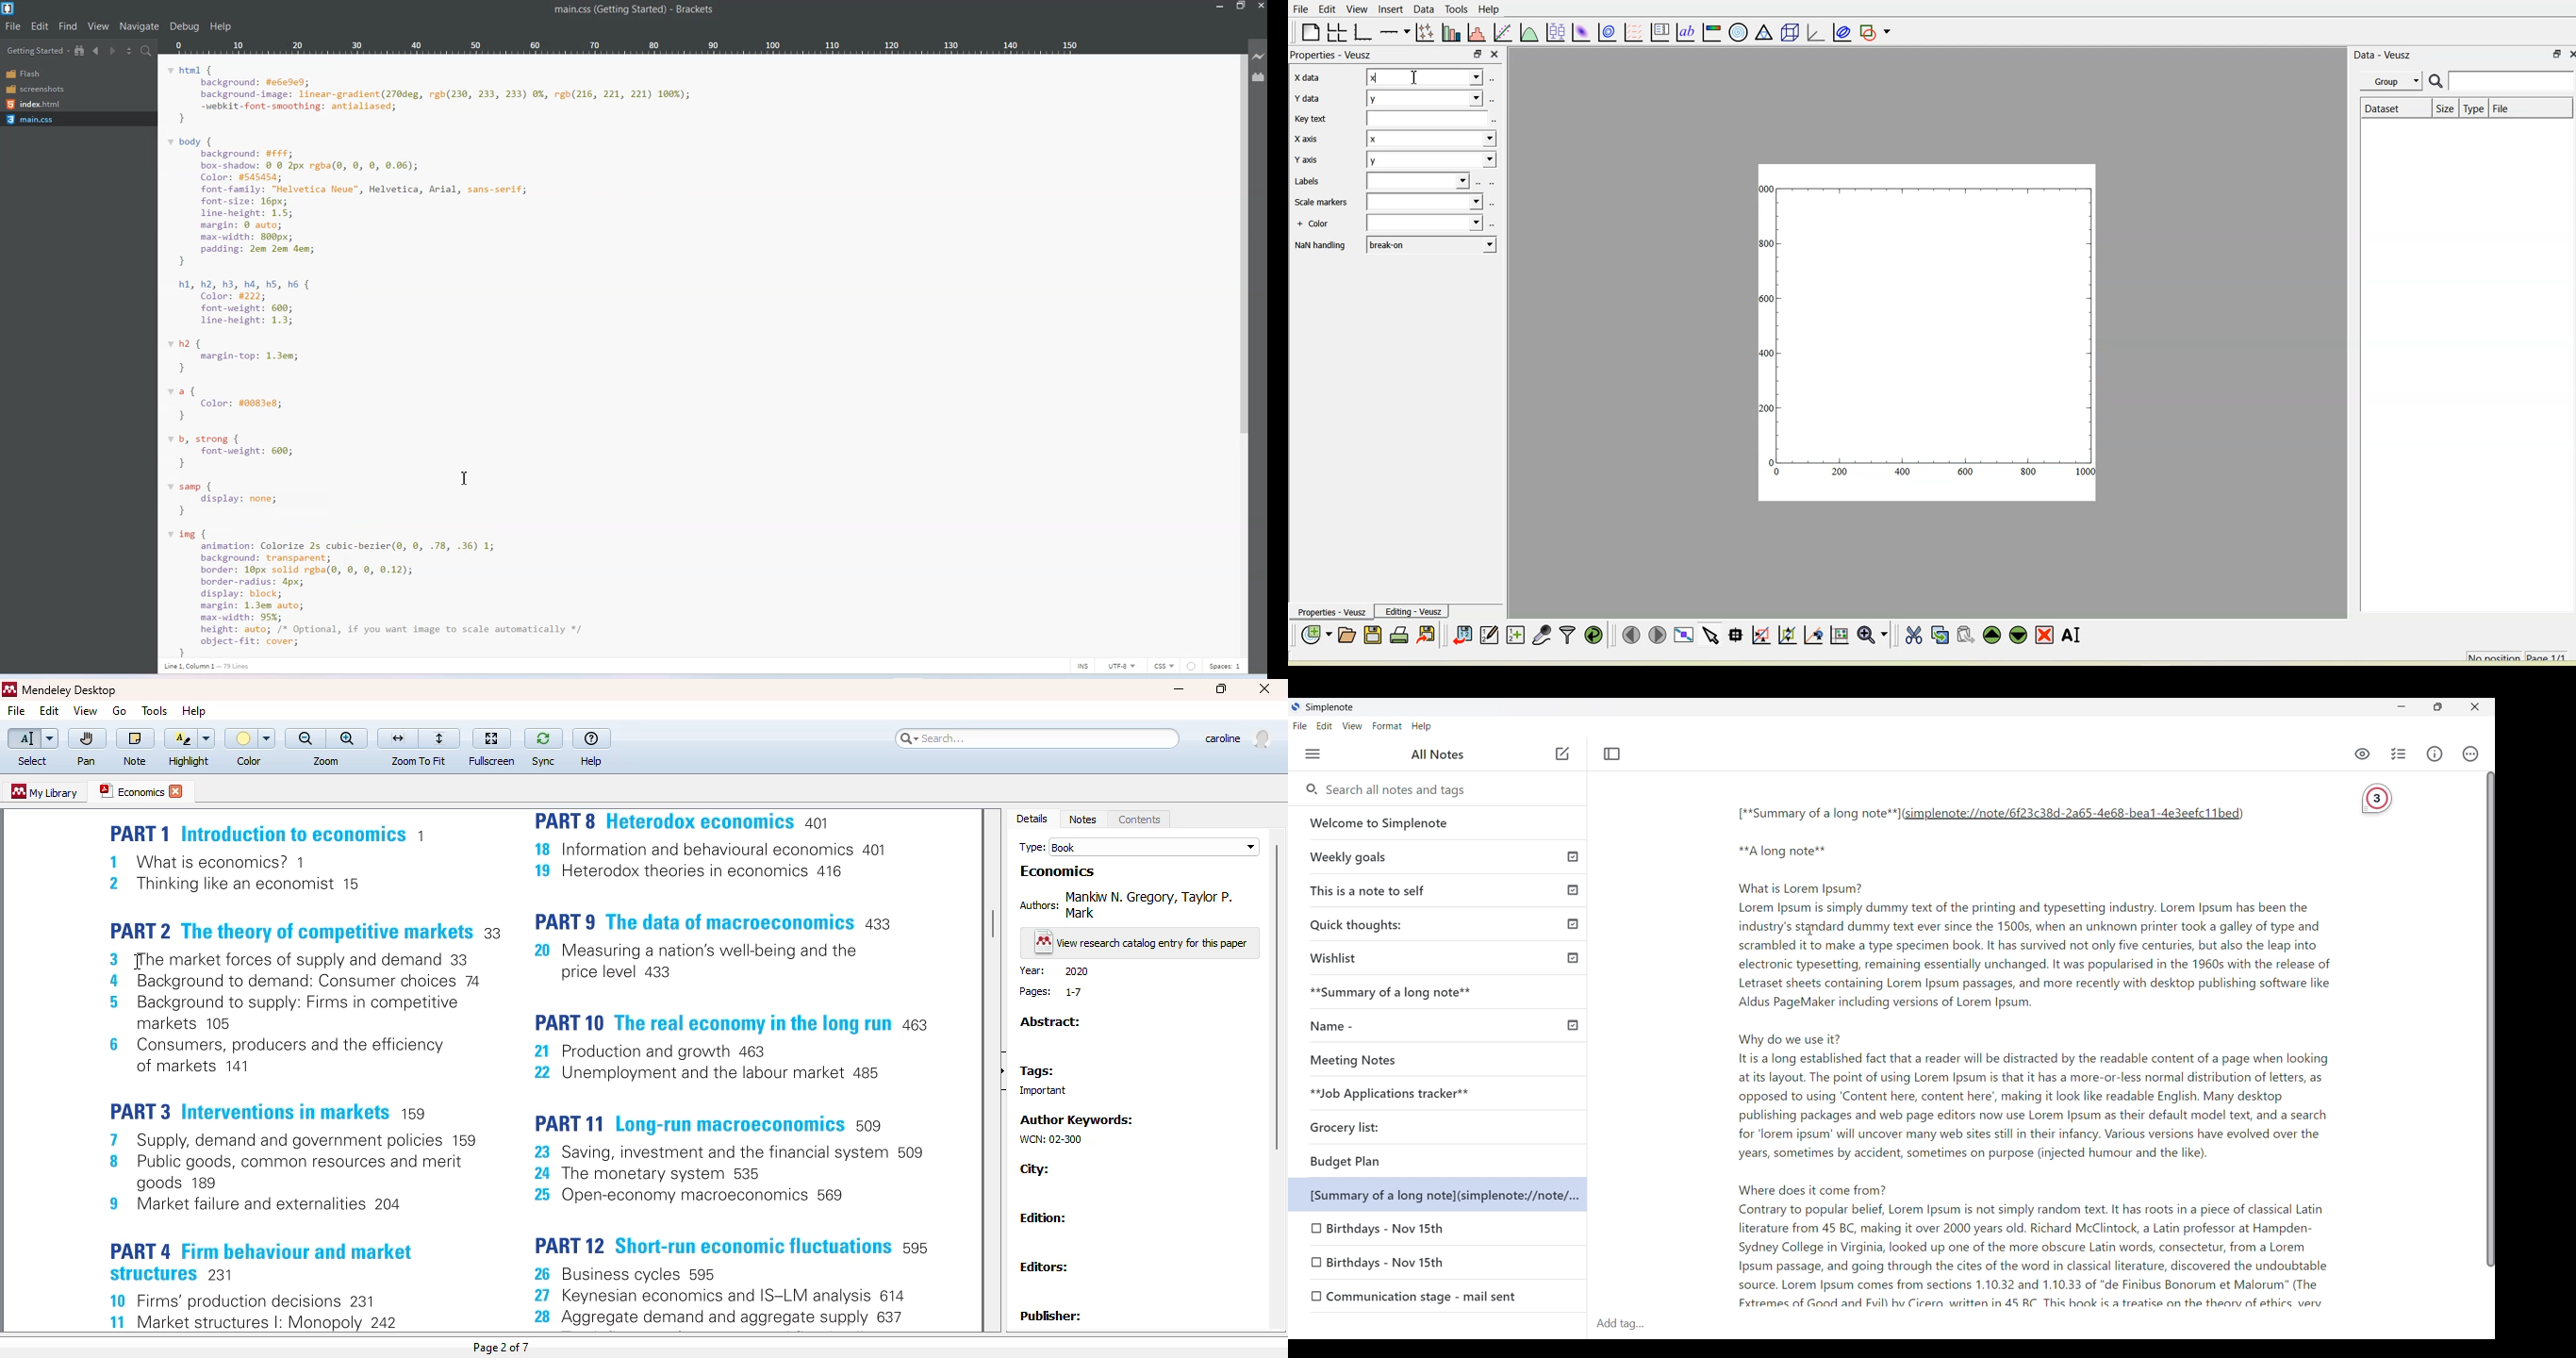  I want to click on city, so click(1035, 1169).